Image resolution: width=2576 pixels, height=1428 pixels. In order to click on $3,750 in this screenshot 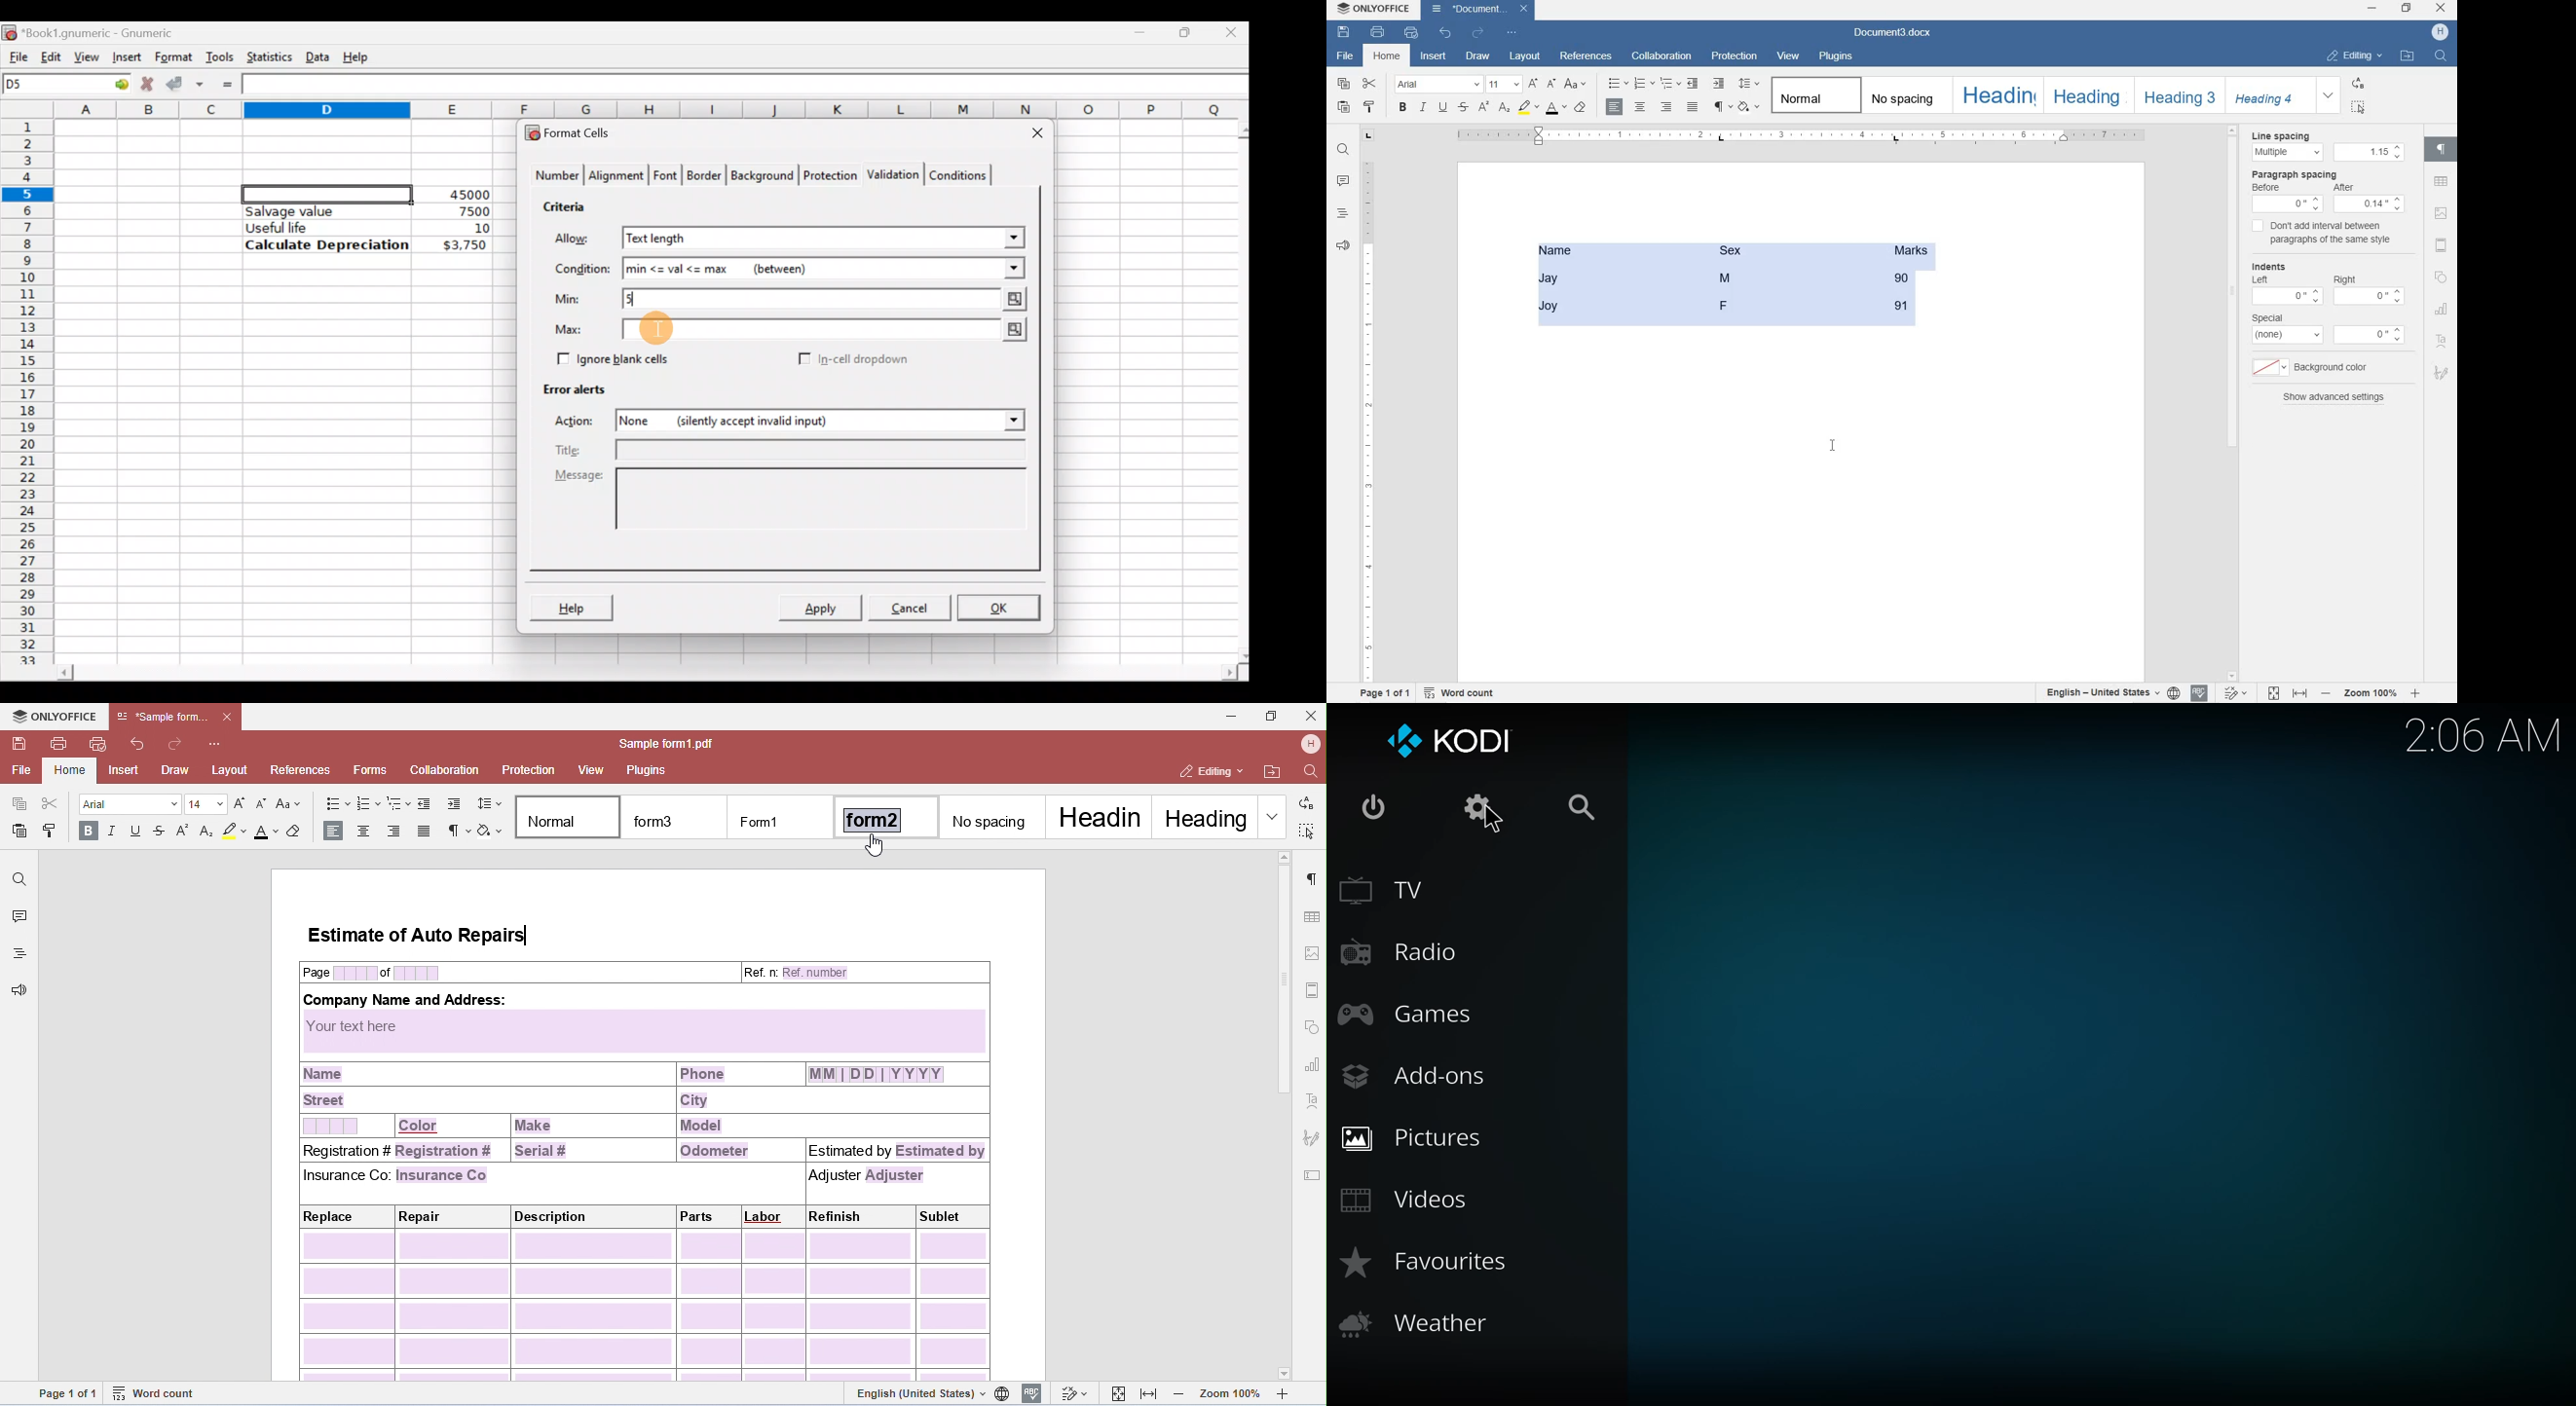, I will do `click(464, 246)`.